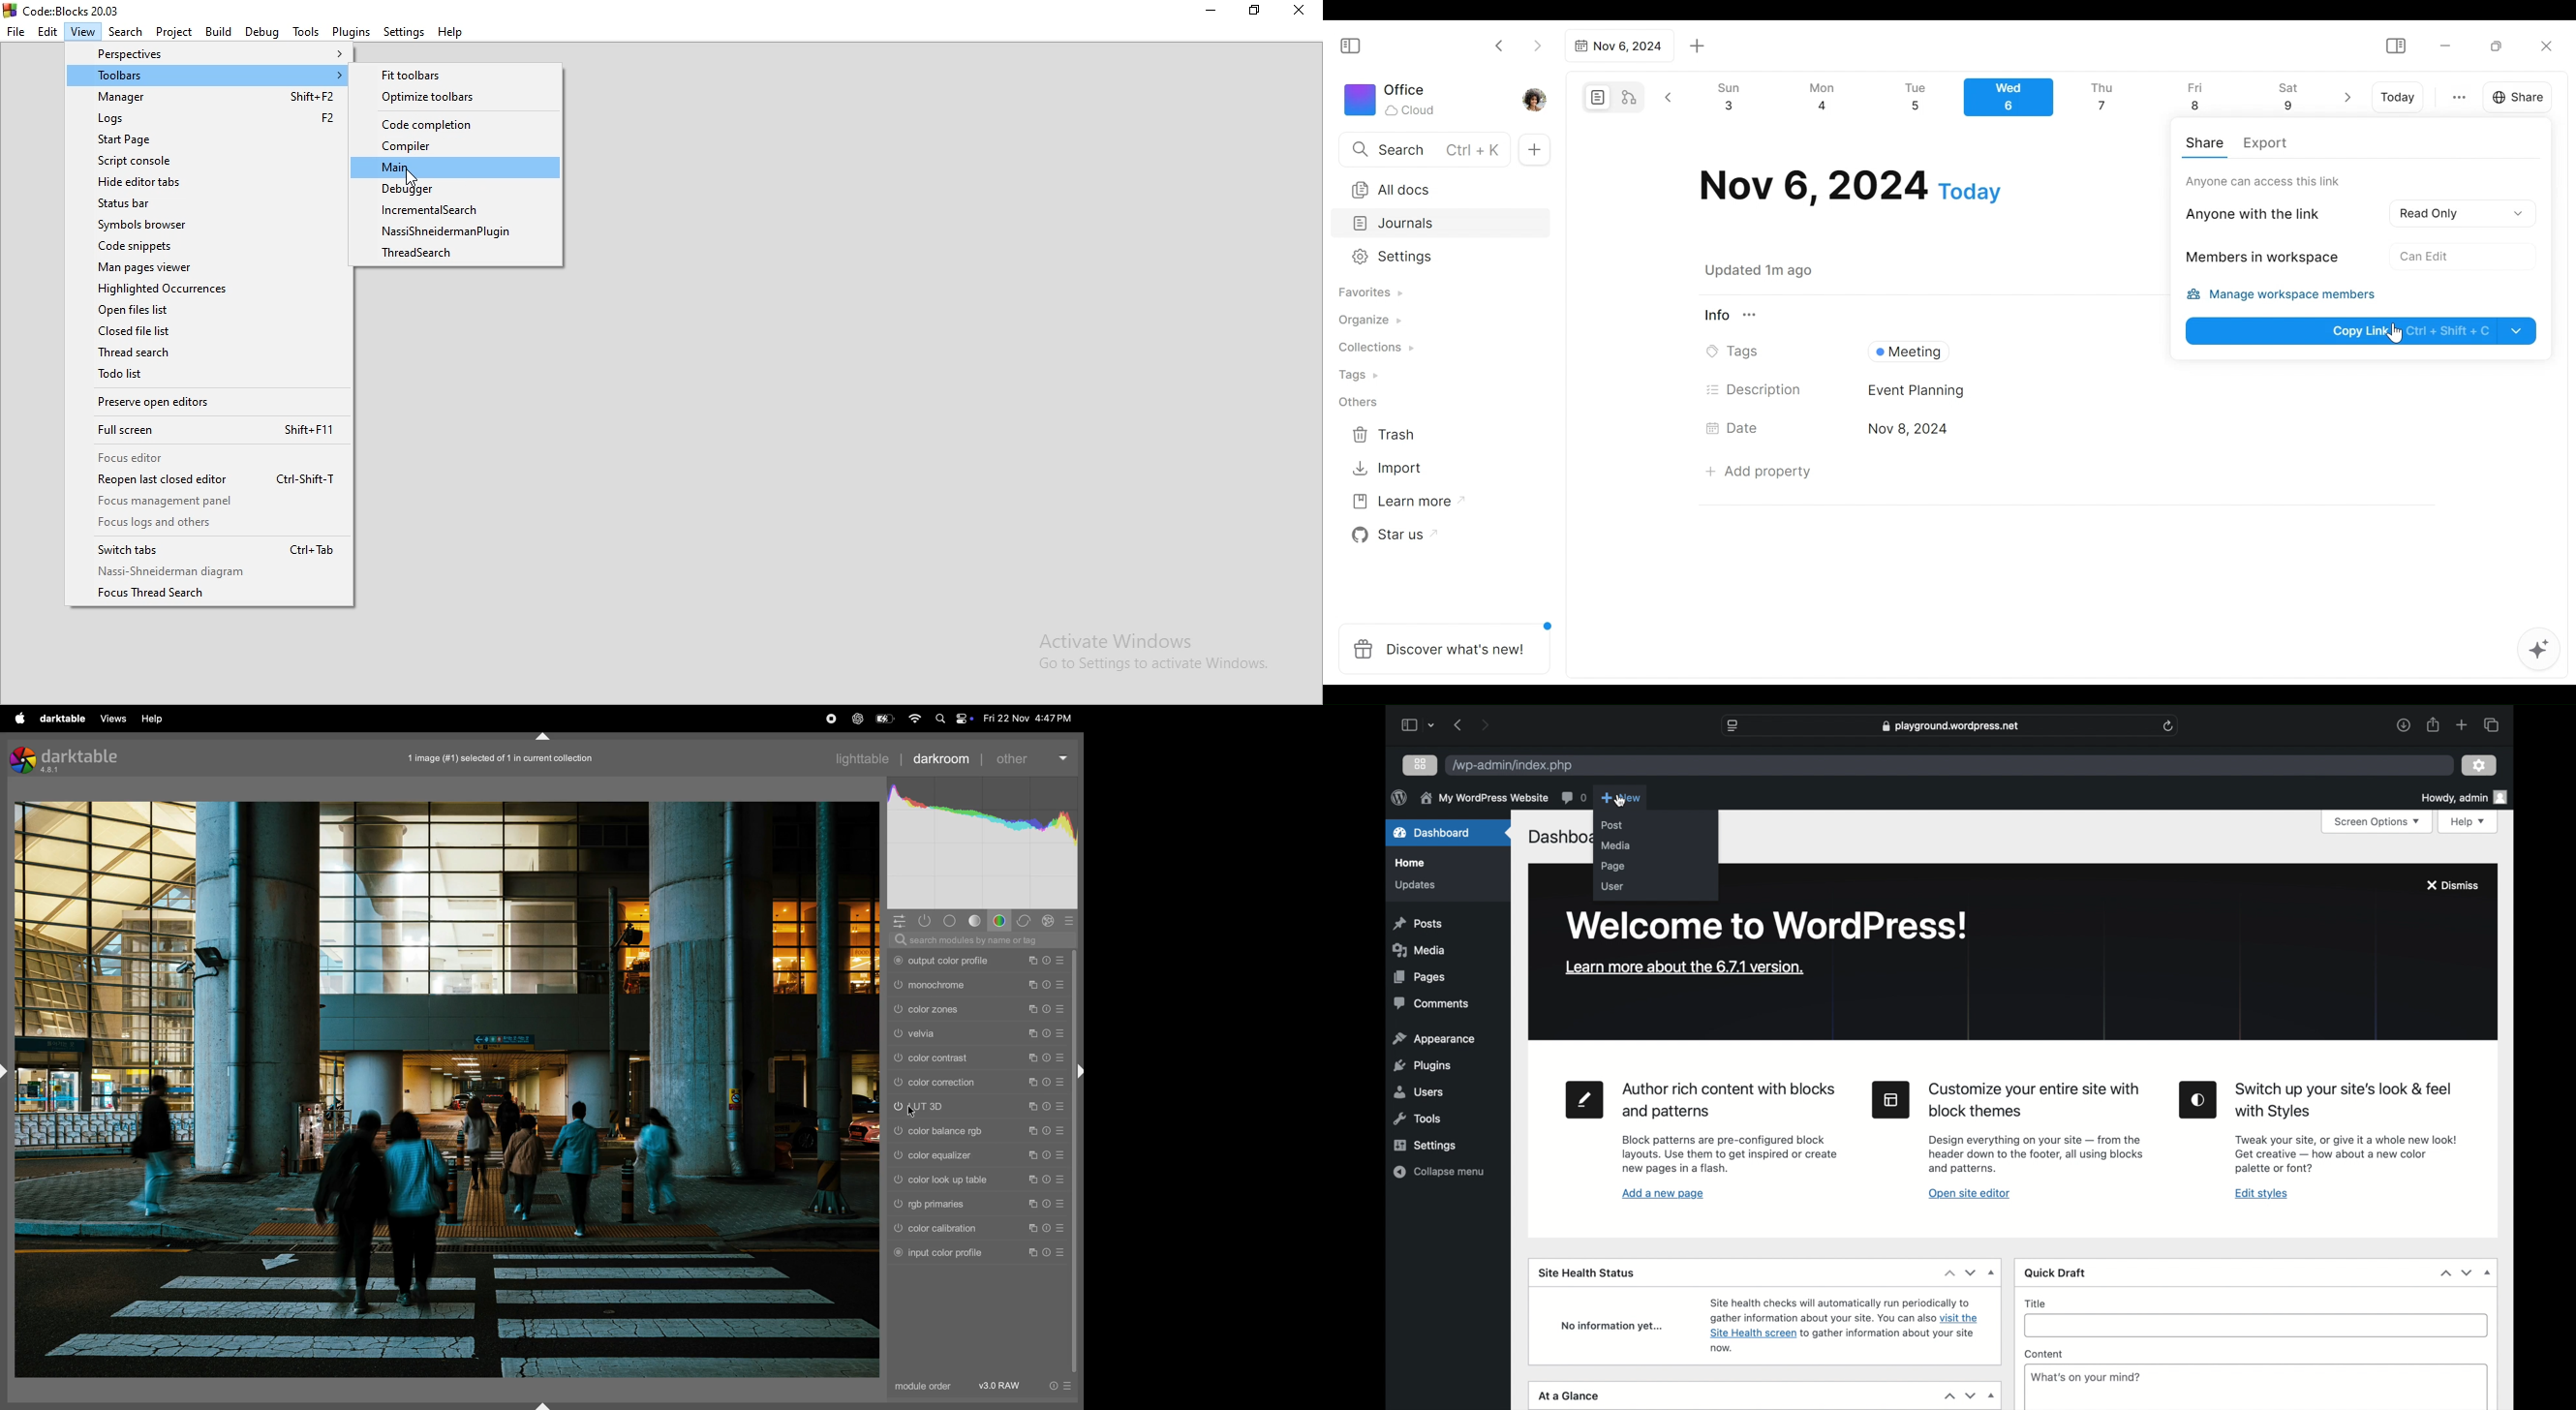 The width and height of the screenshot is (2576, 1428). I want to click on info site editor tool information, so click(2036, 1153).